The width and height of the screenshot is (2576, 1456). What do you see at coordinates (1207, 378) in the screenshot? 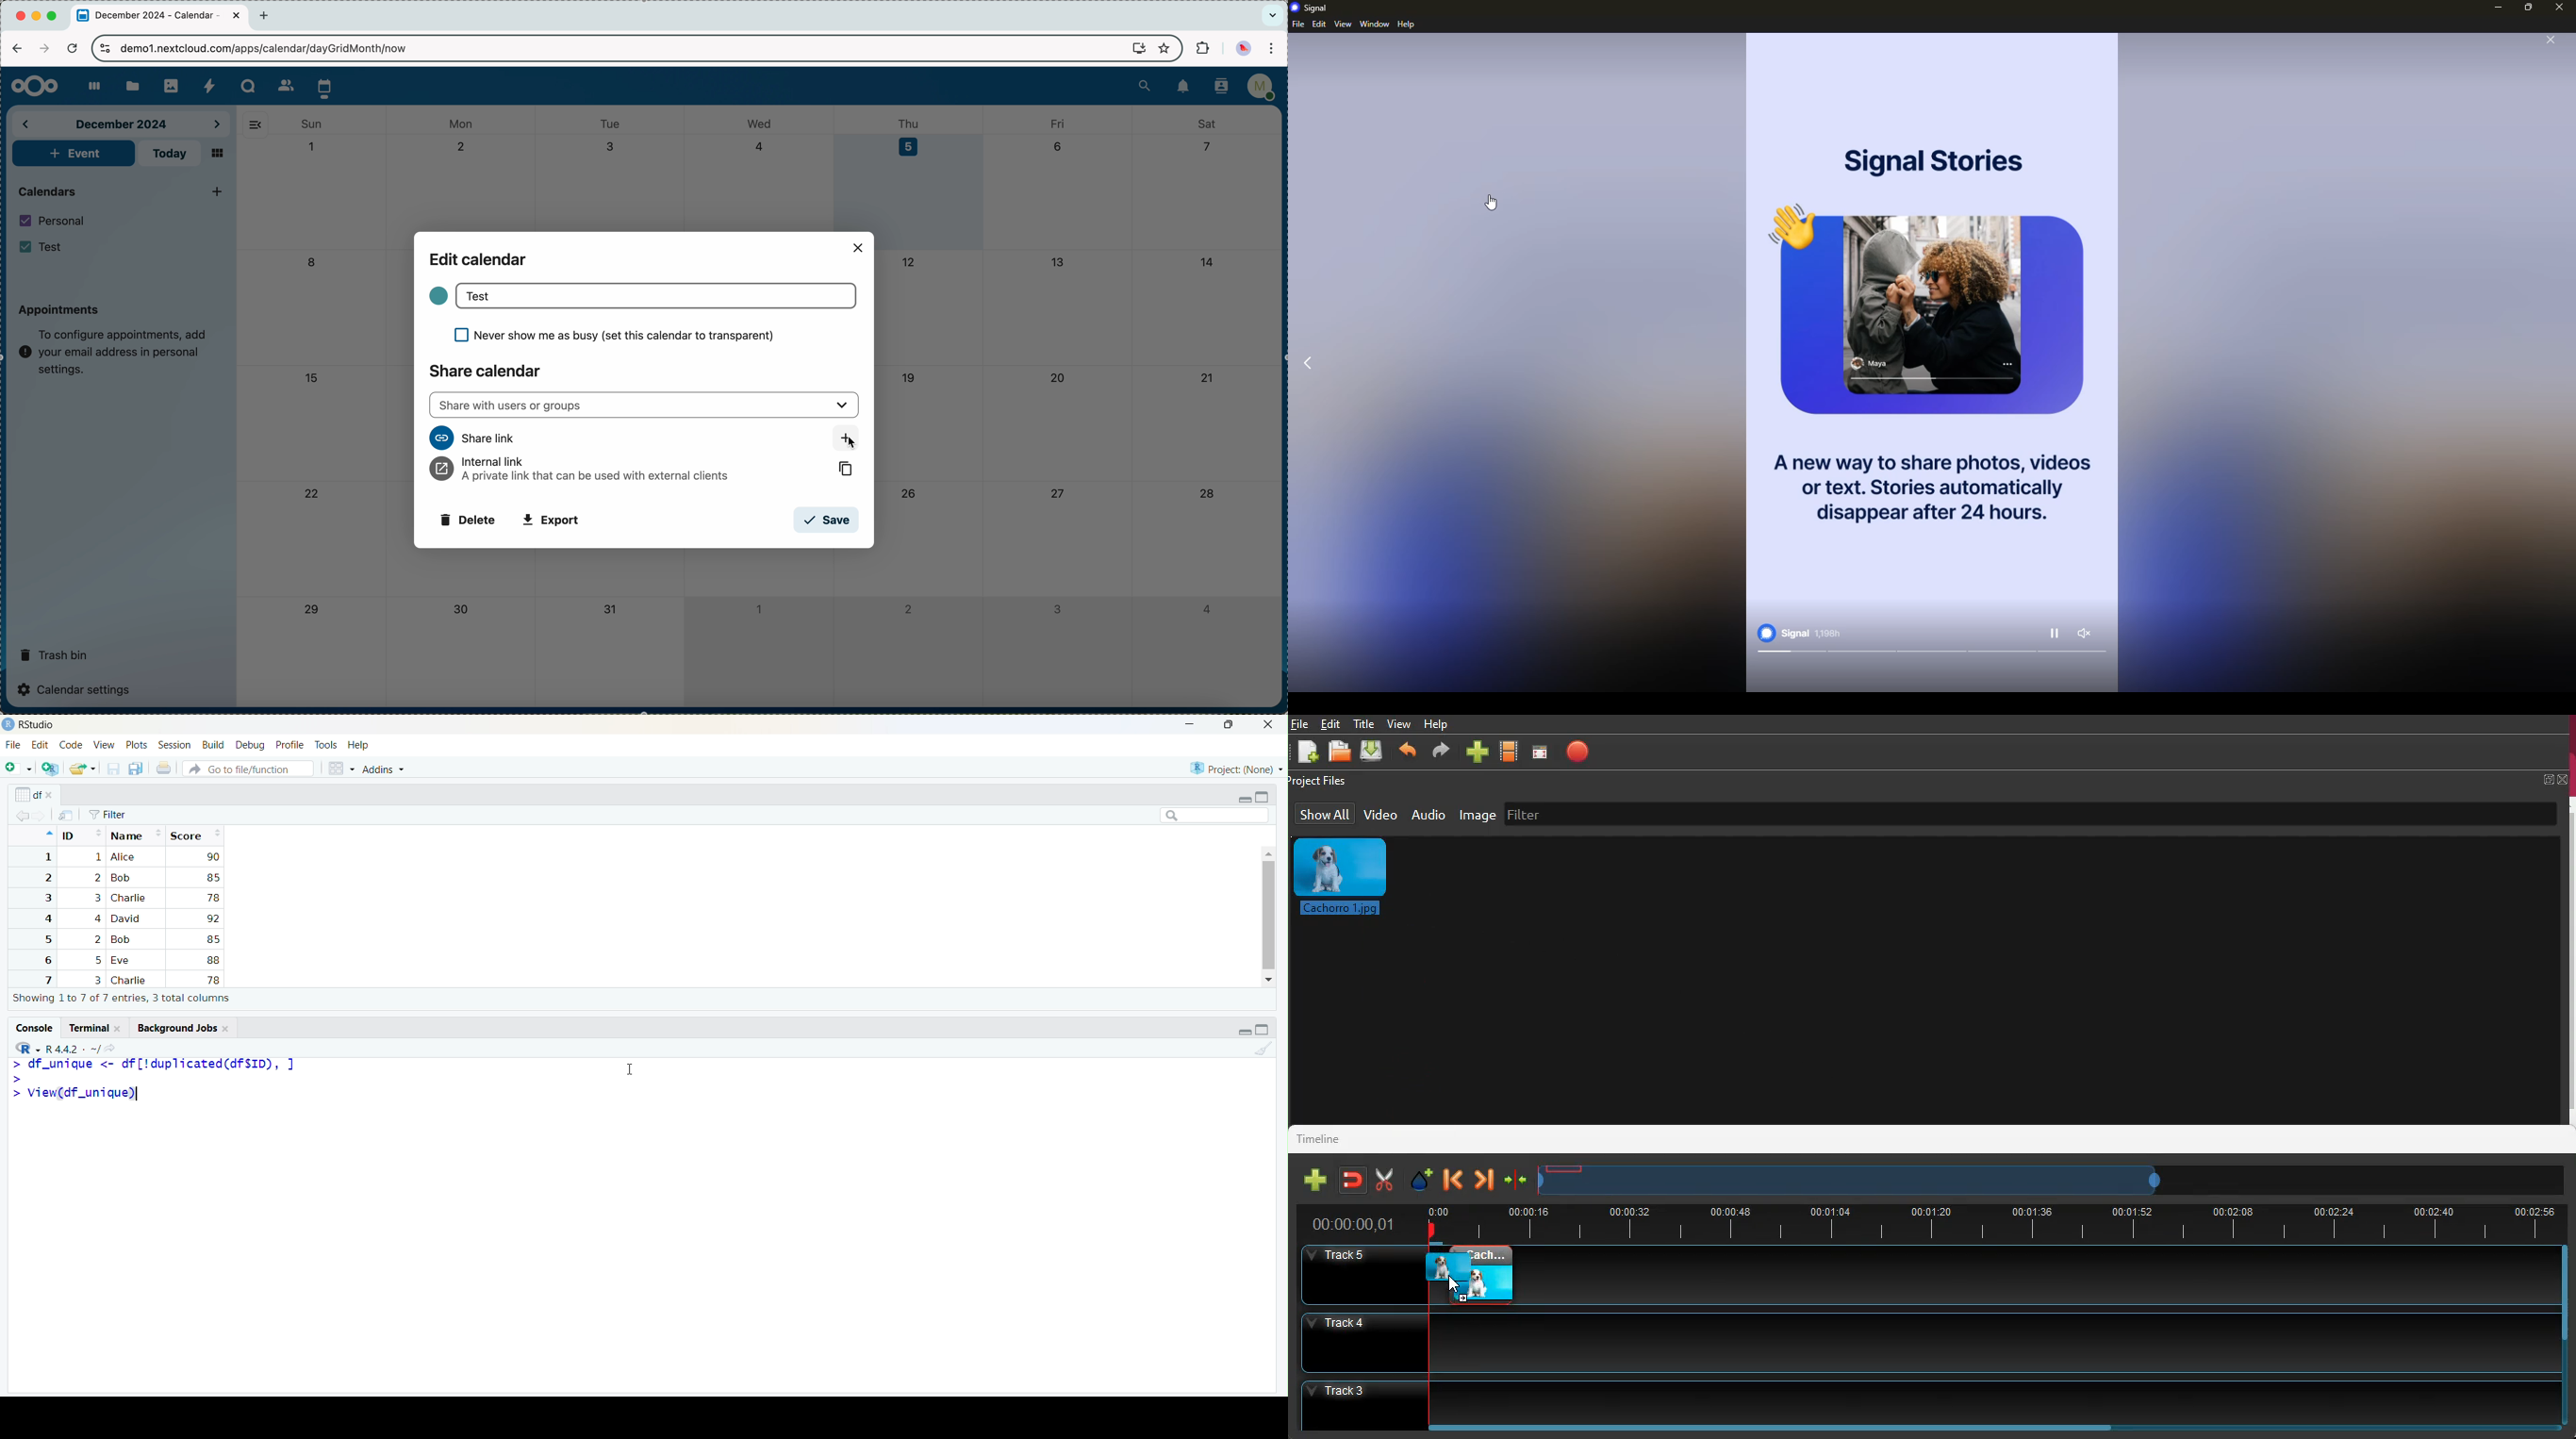
I see `21` at bounding box center [1207, 378].